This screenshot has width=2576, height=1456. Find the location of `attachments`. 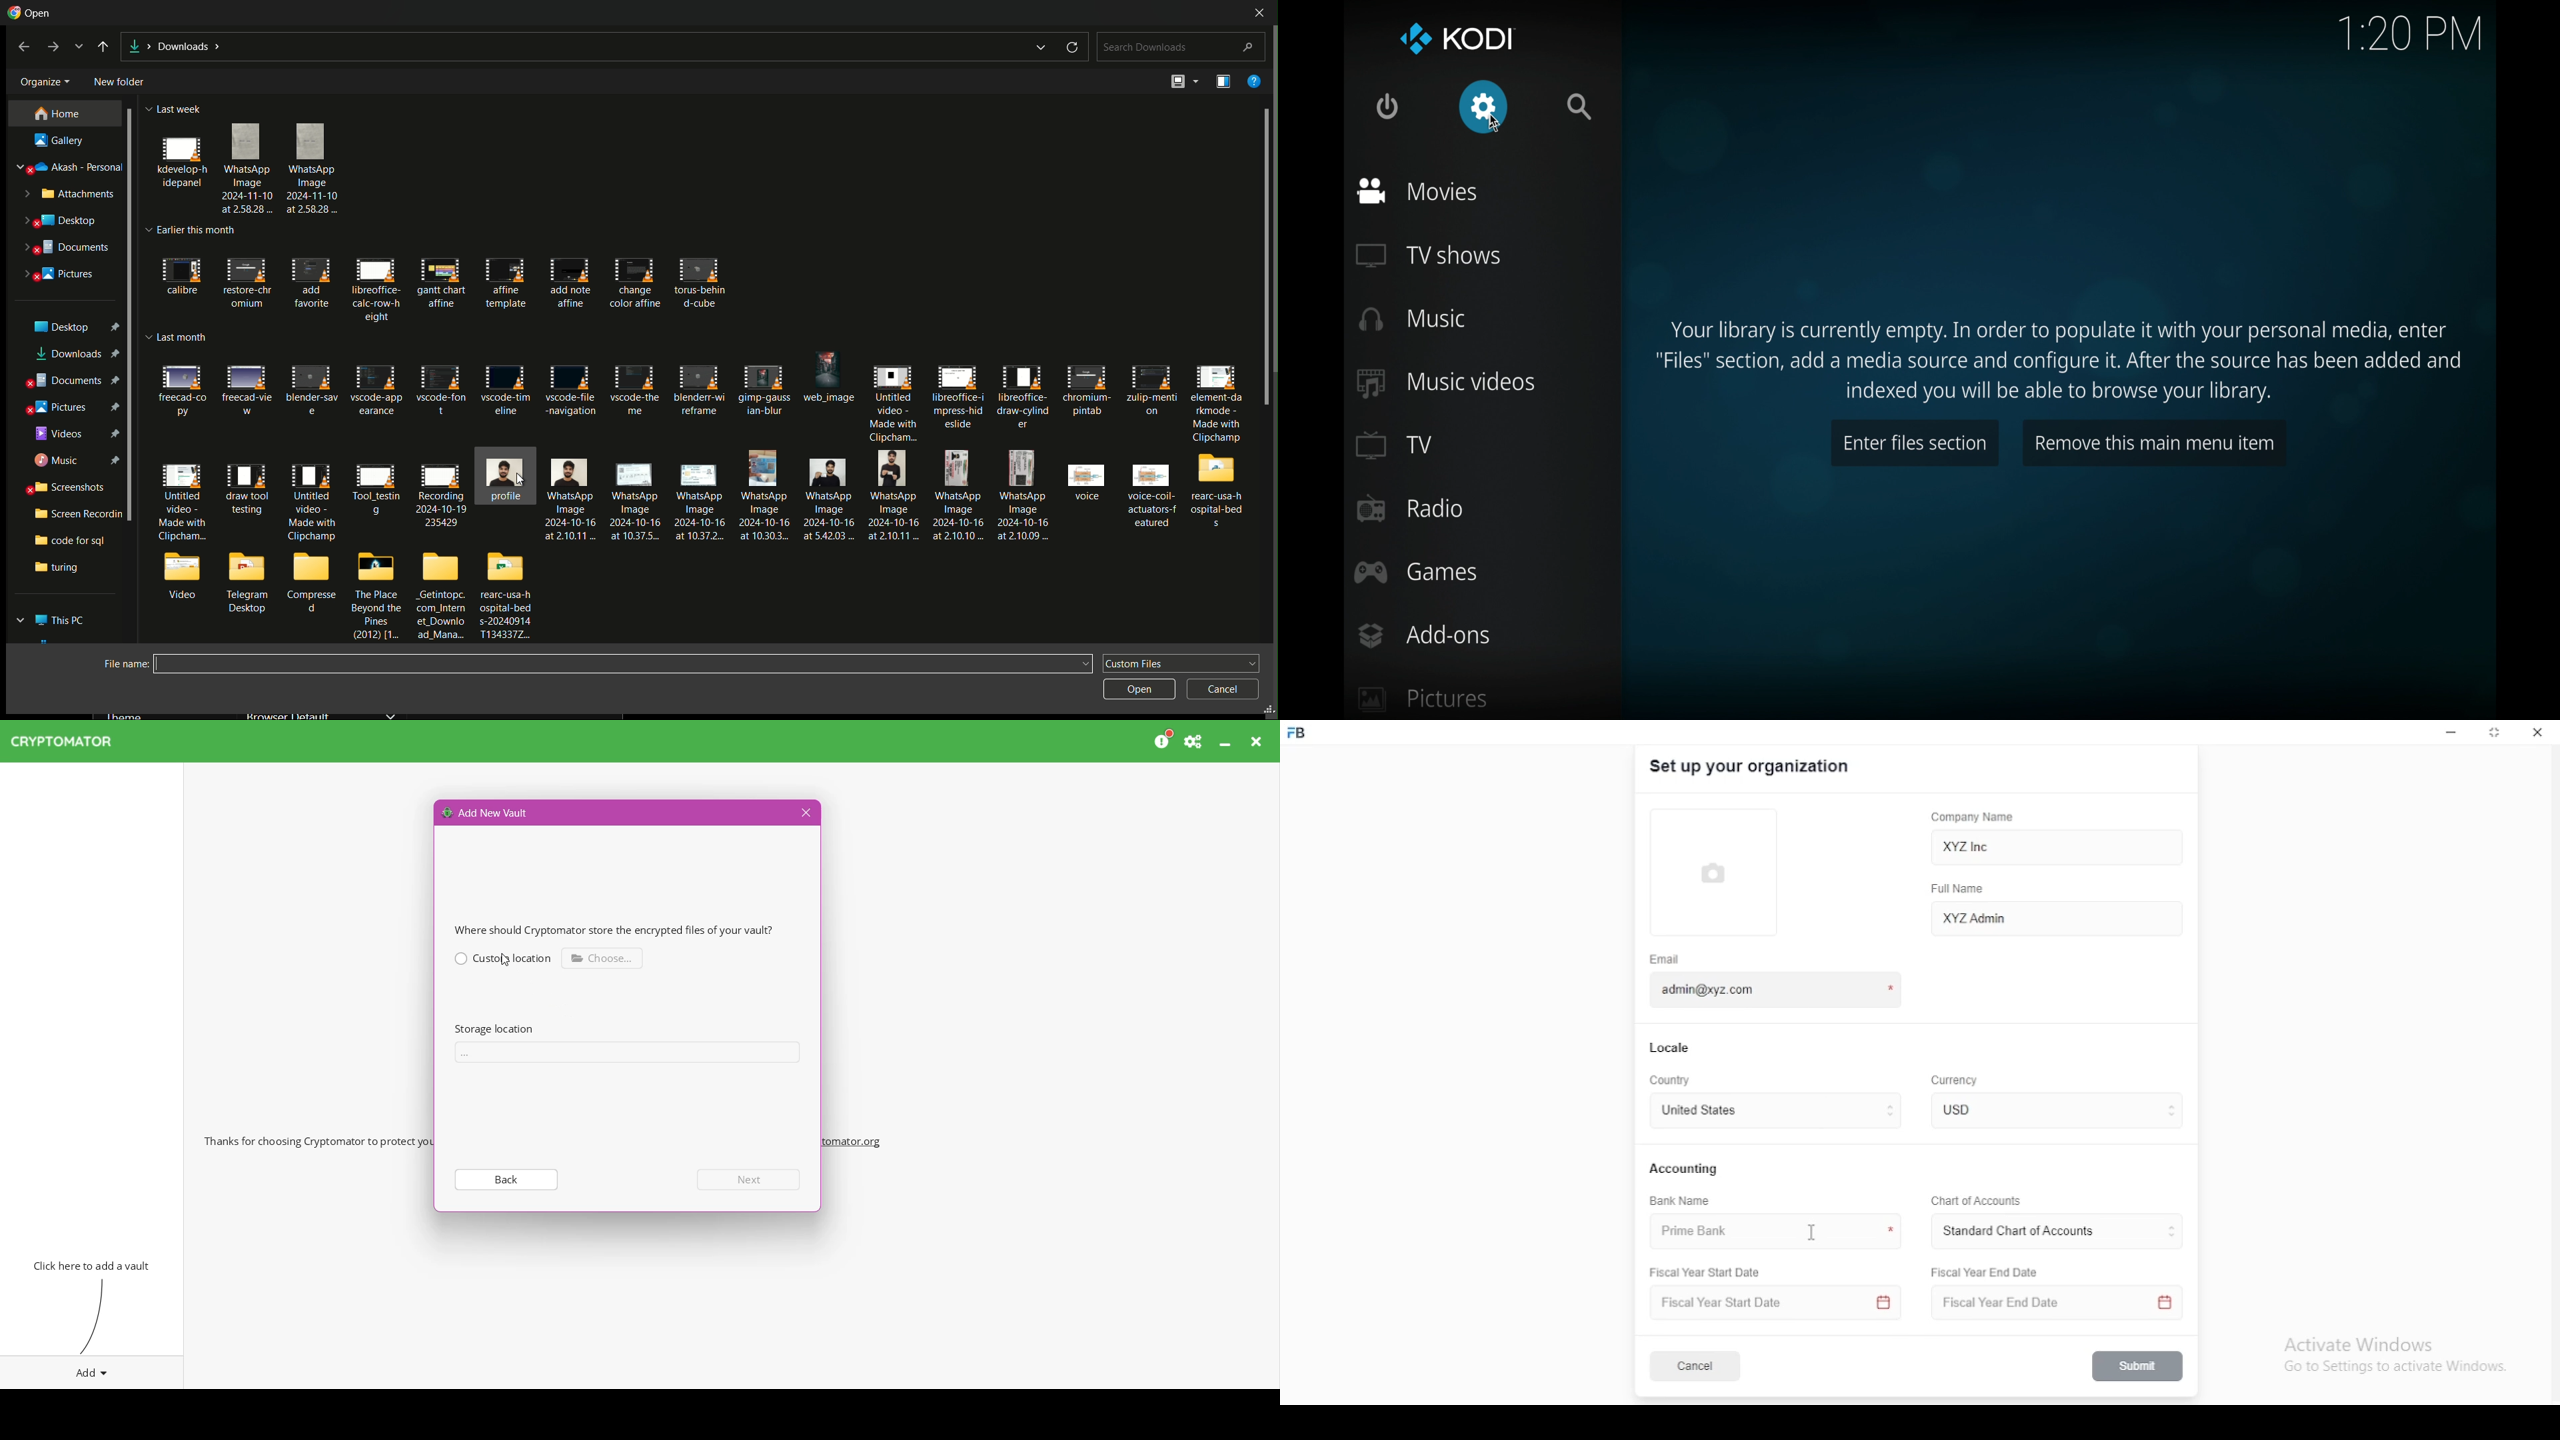

attachments is located at coordinates (69, 194).